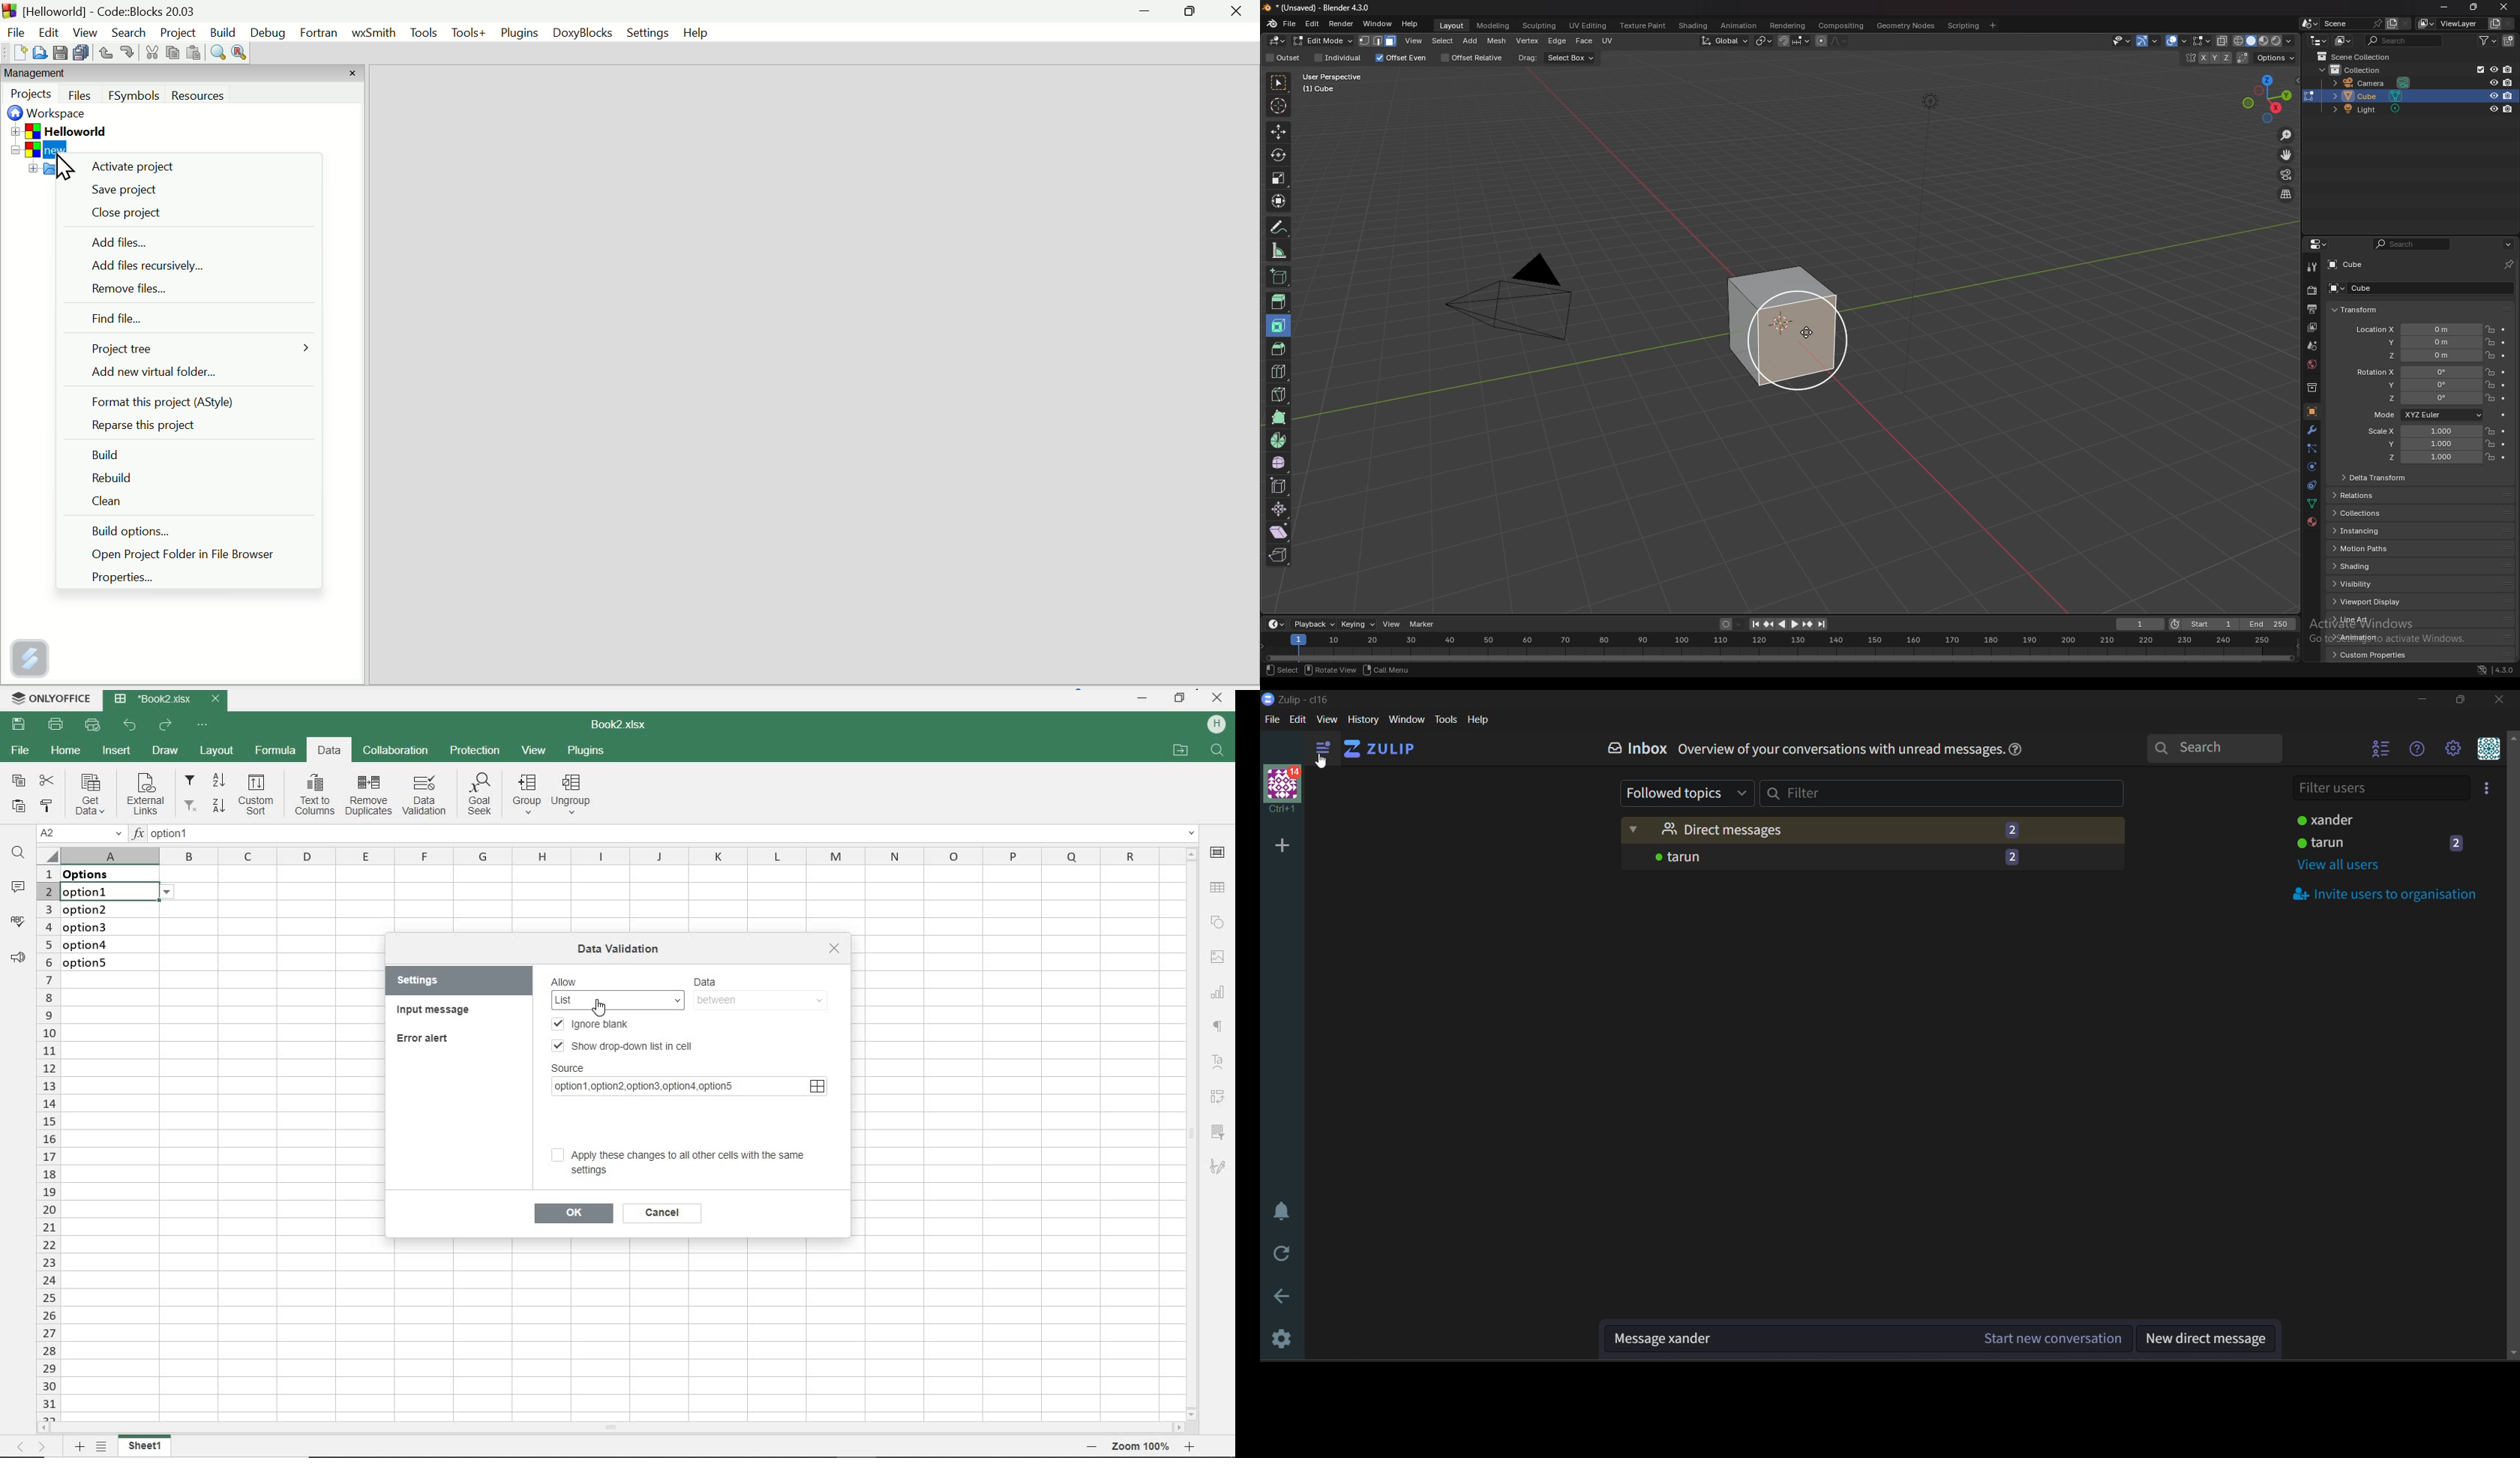  What do you see at coordinates (47, 1142) in the screenshot?
I see `ROWS` at bounding box center [47, 1142].